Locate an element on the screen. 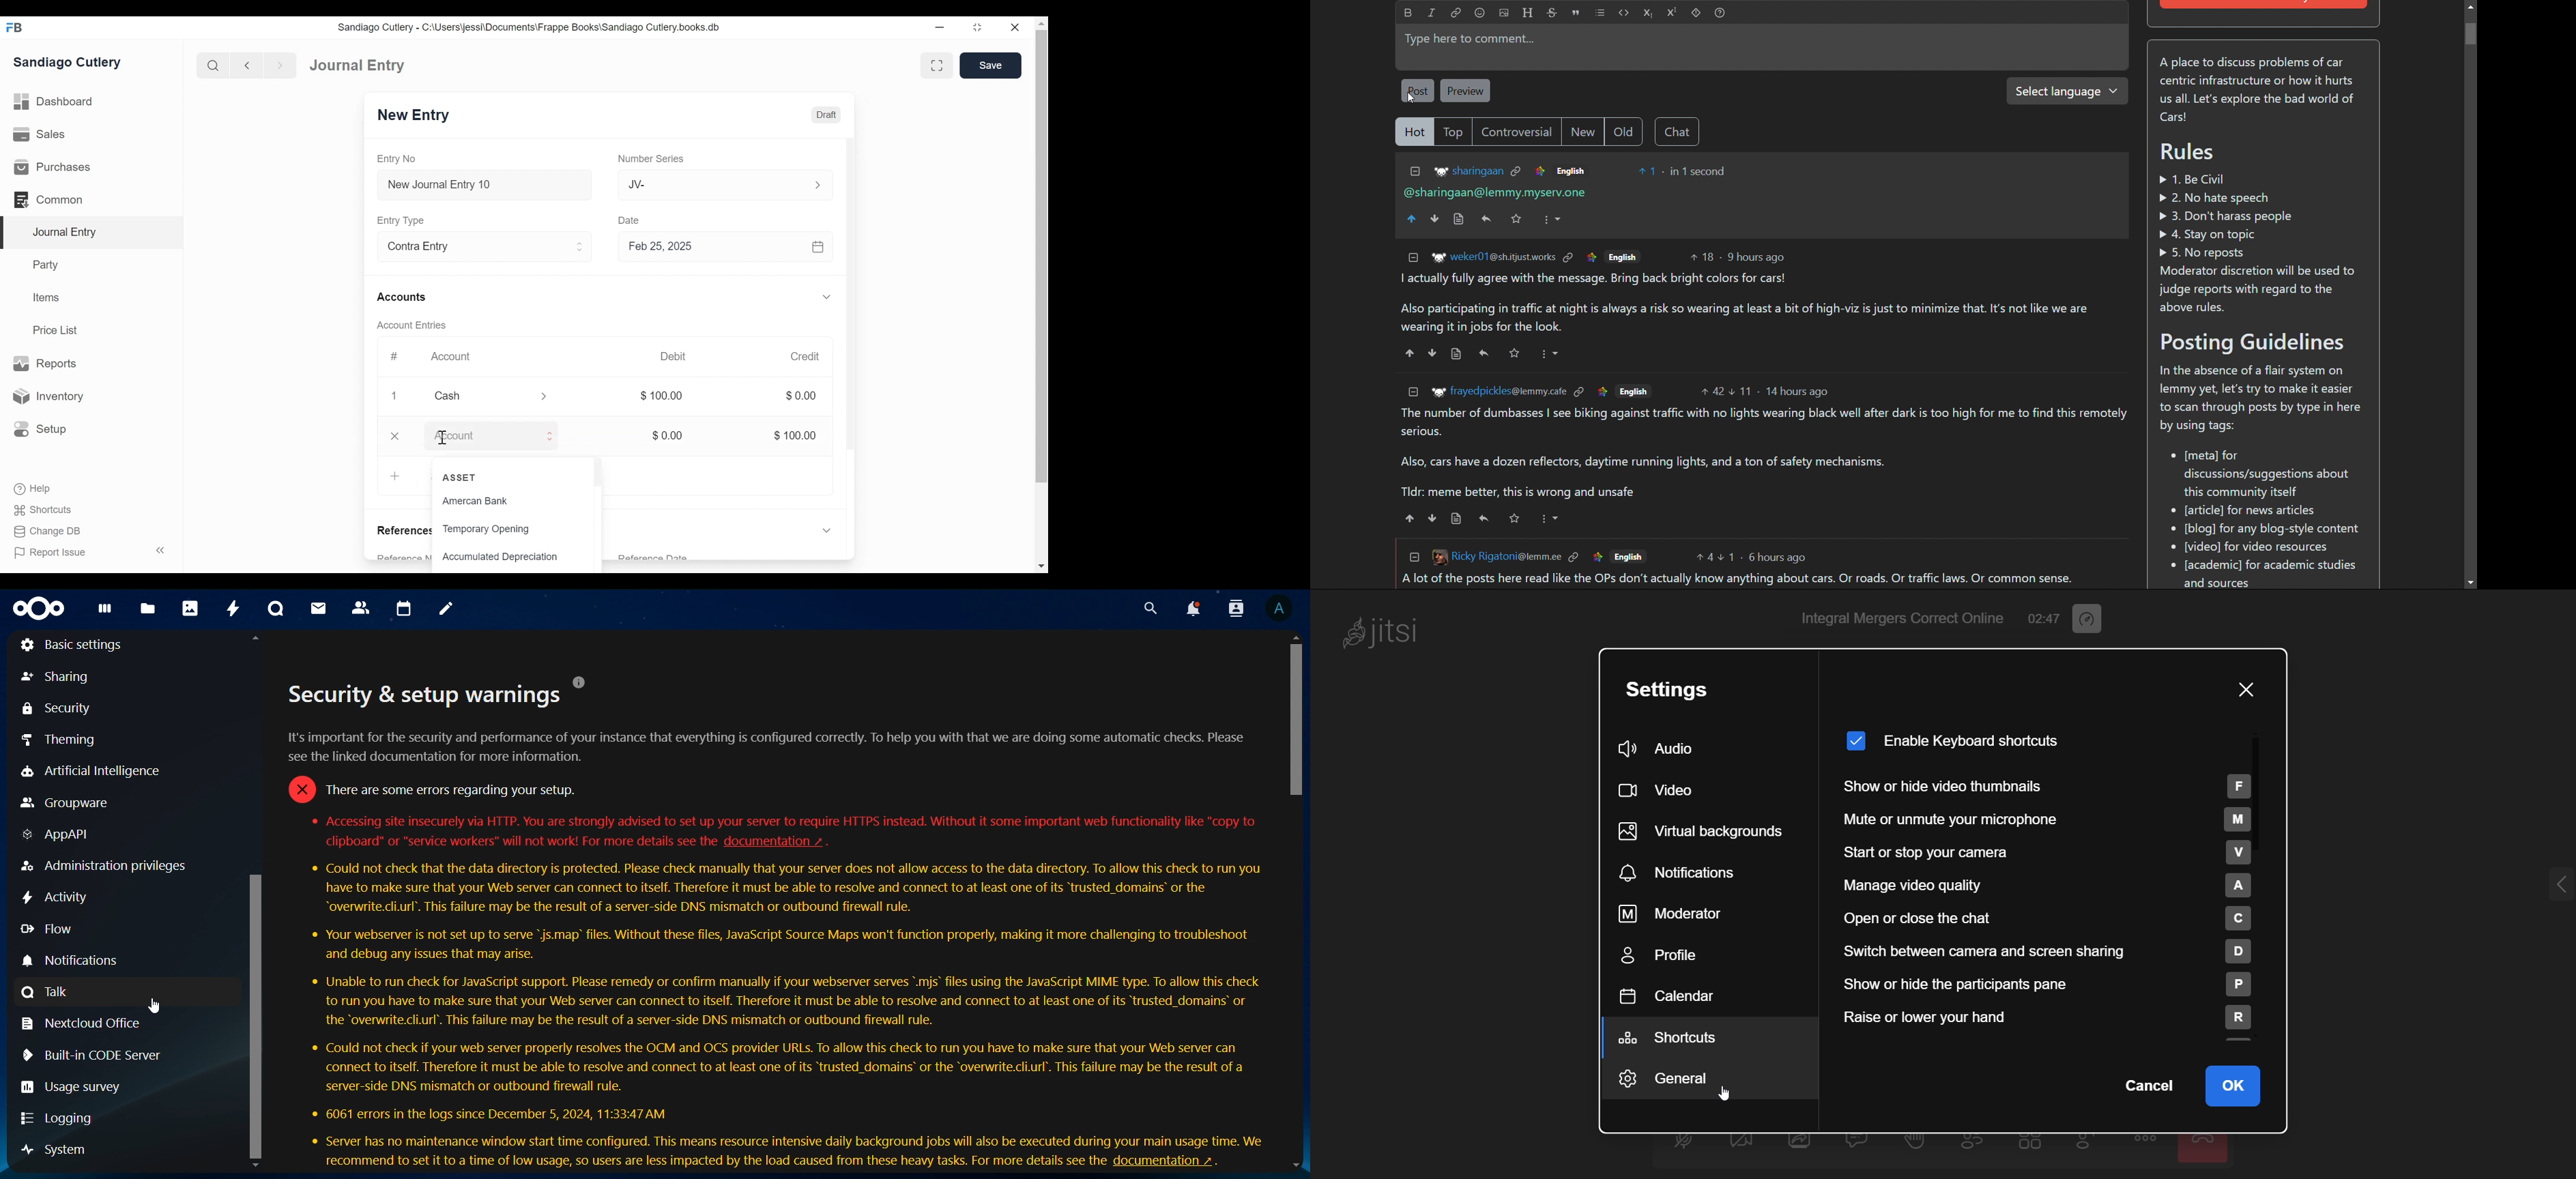  raise or lower your hand is located at coordinates (2046, 1022).